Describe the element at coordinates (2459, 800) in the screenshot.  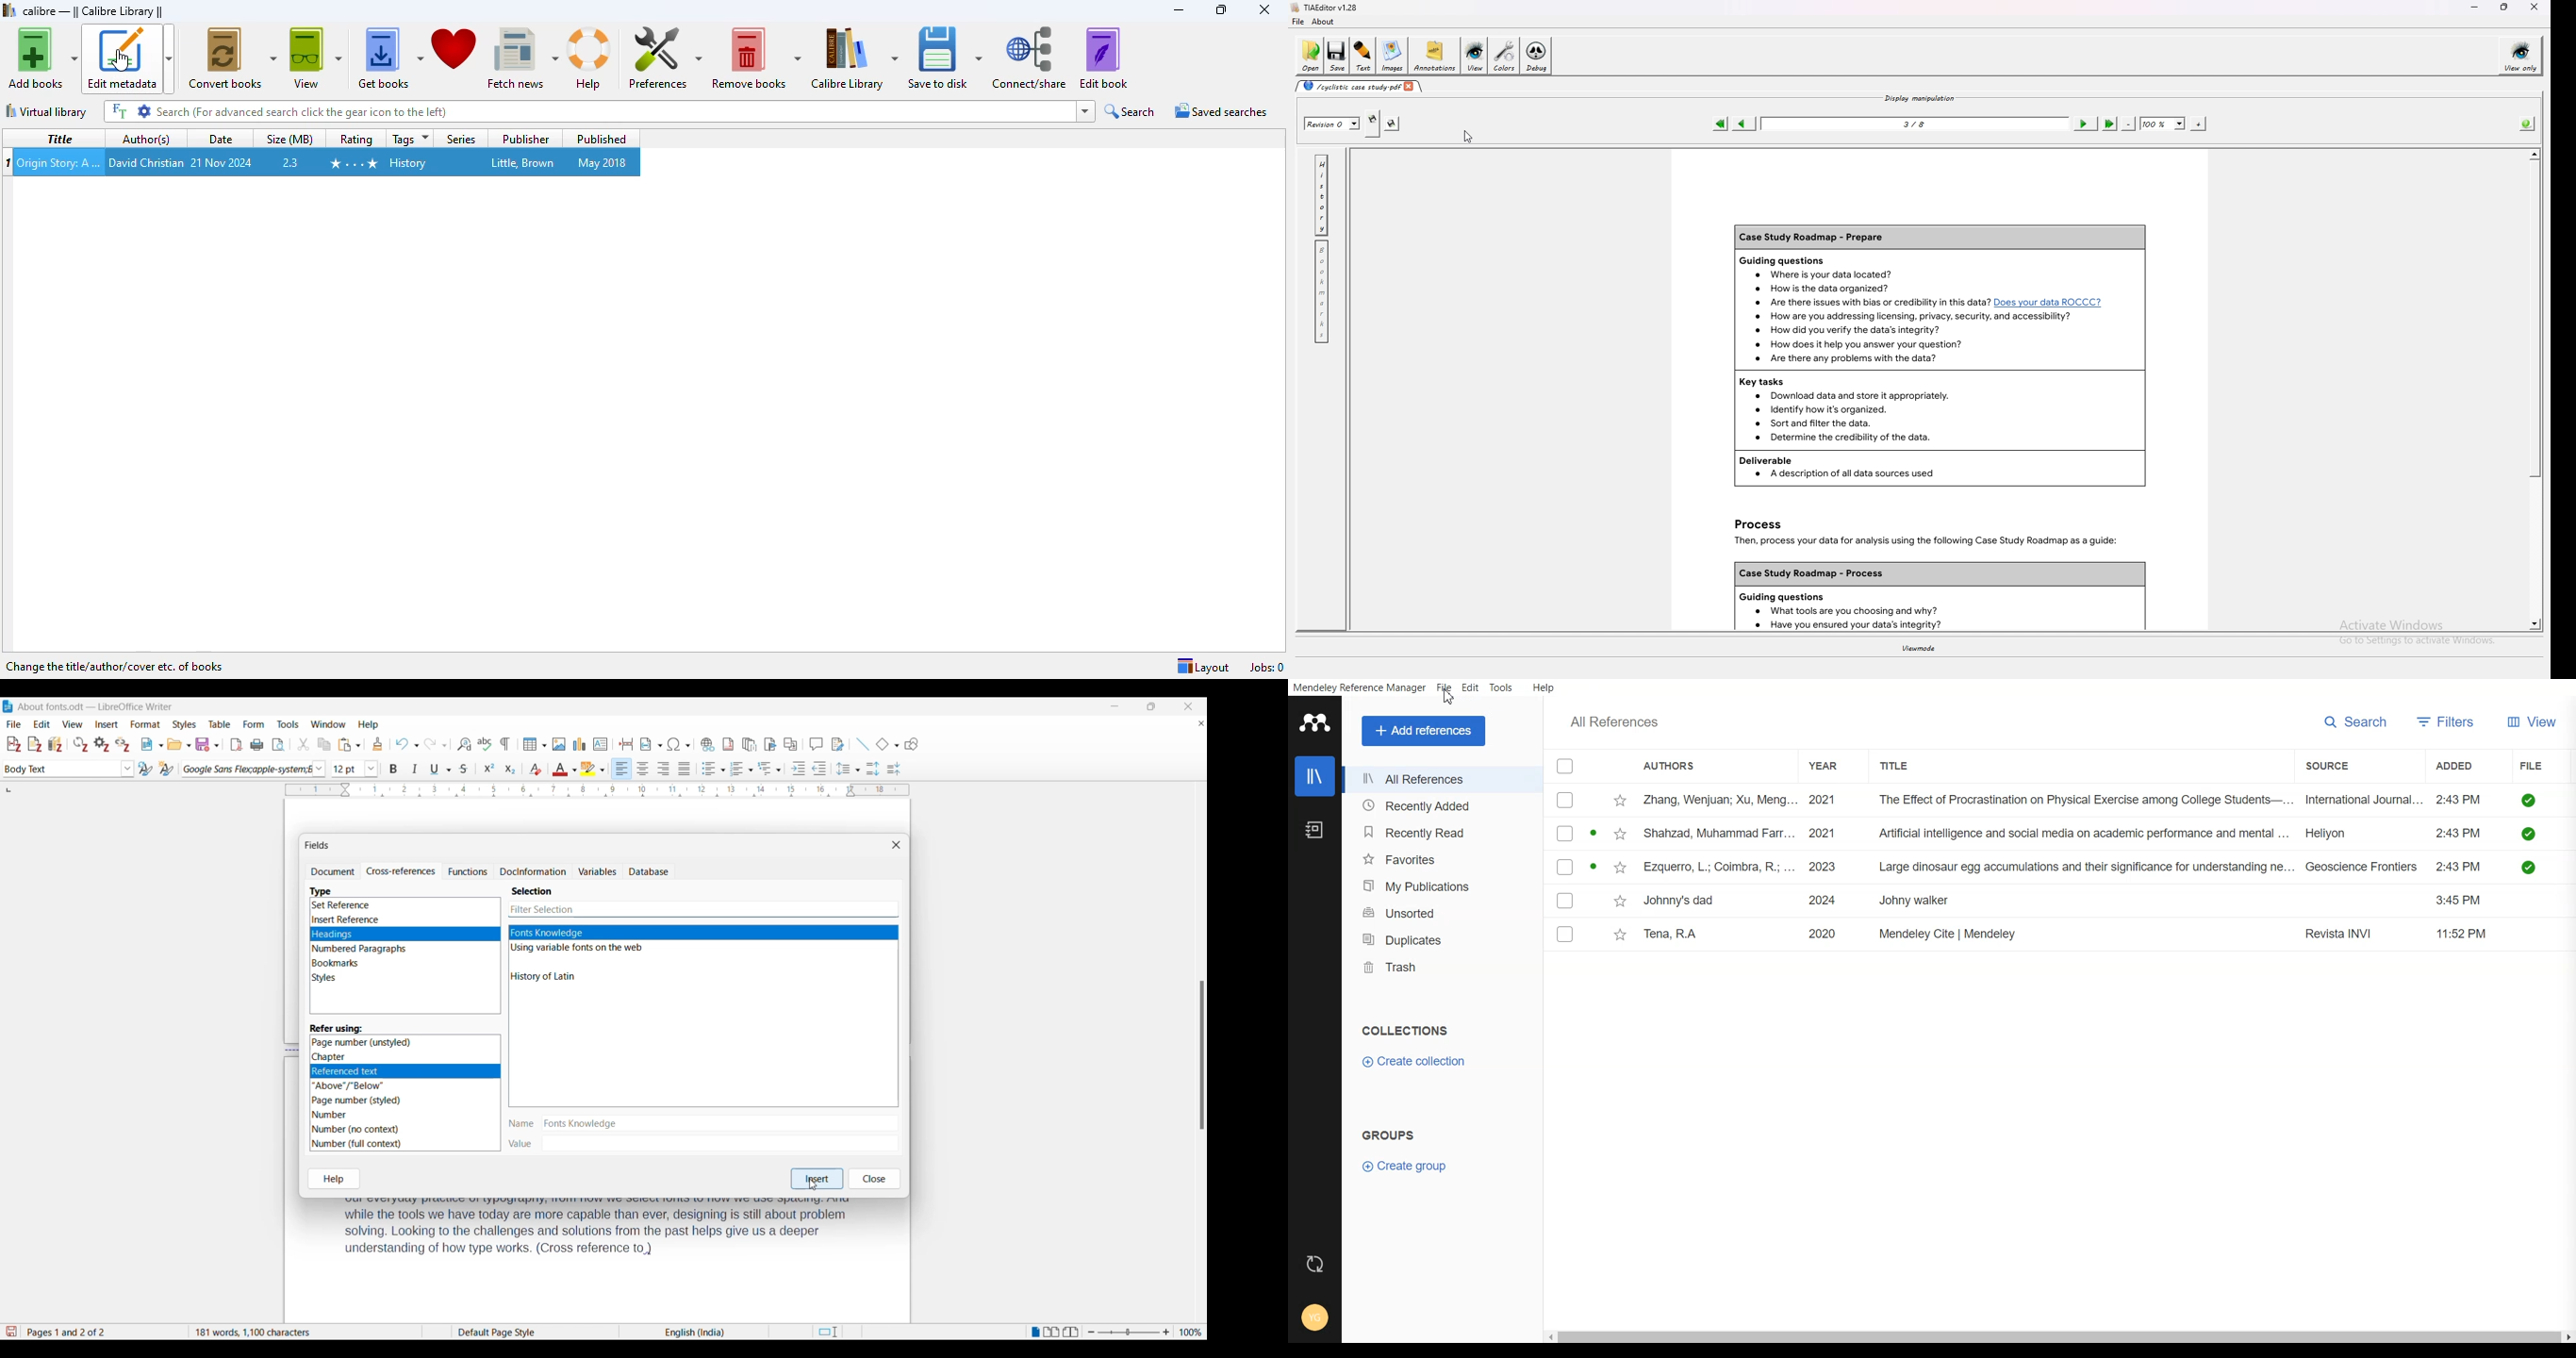
I see `2:43PM` at that location.